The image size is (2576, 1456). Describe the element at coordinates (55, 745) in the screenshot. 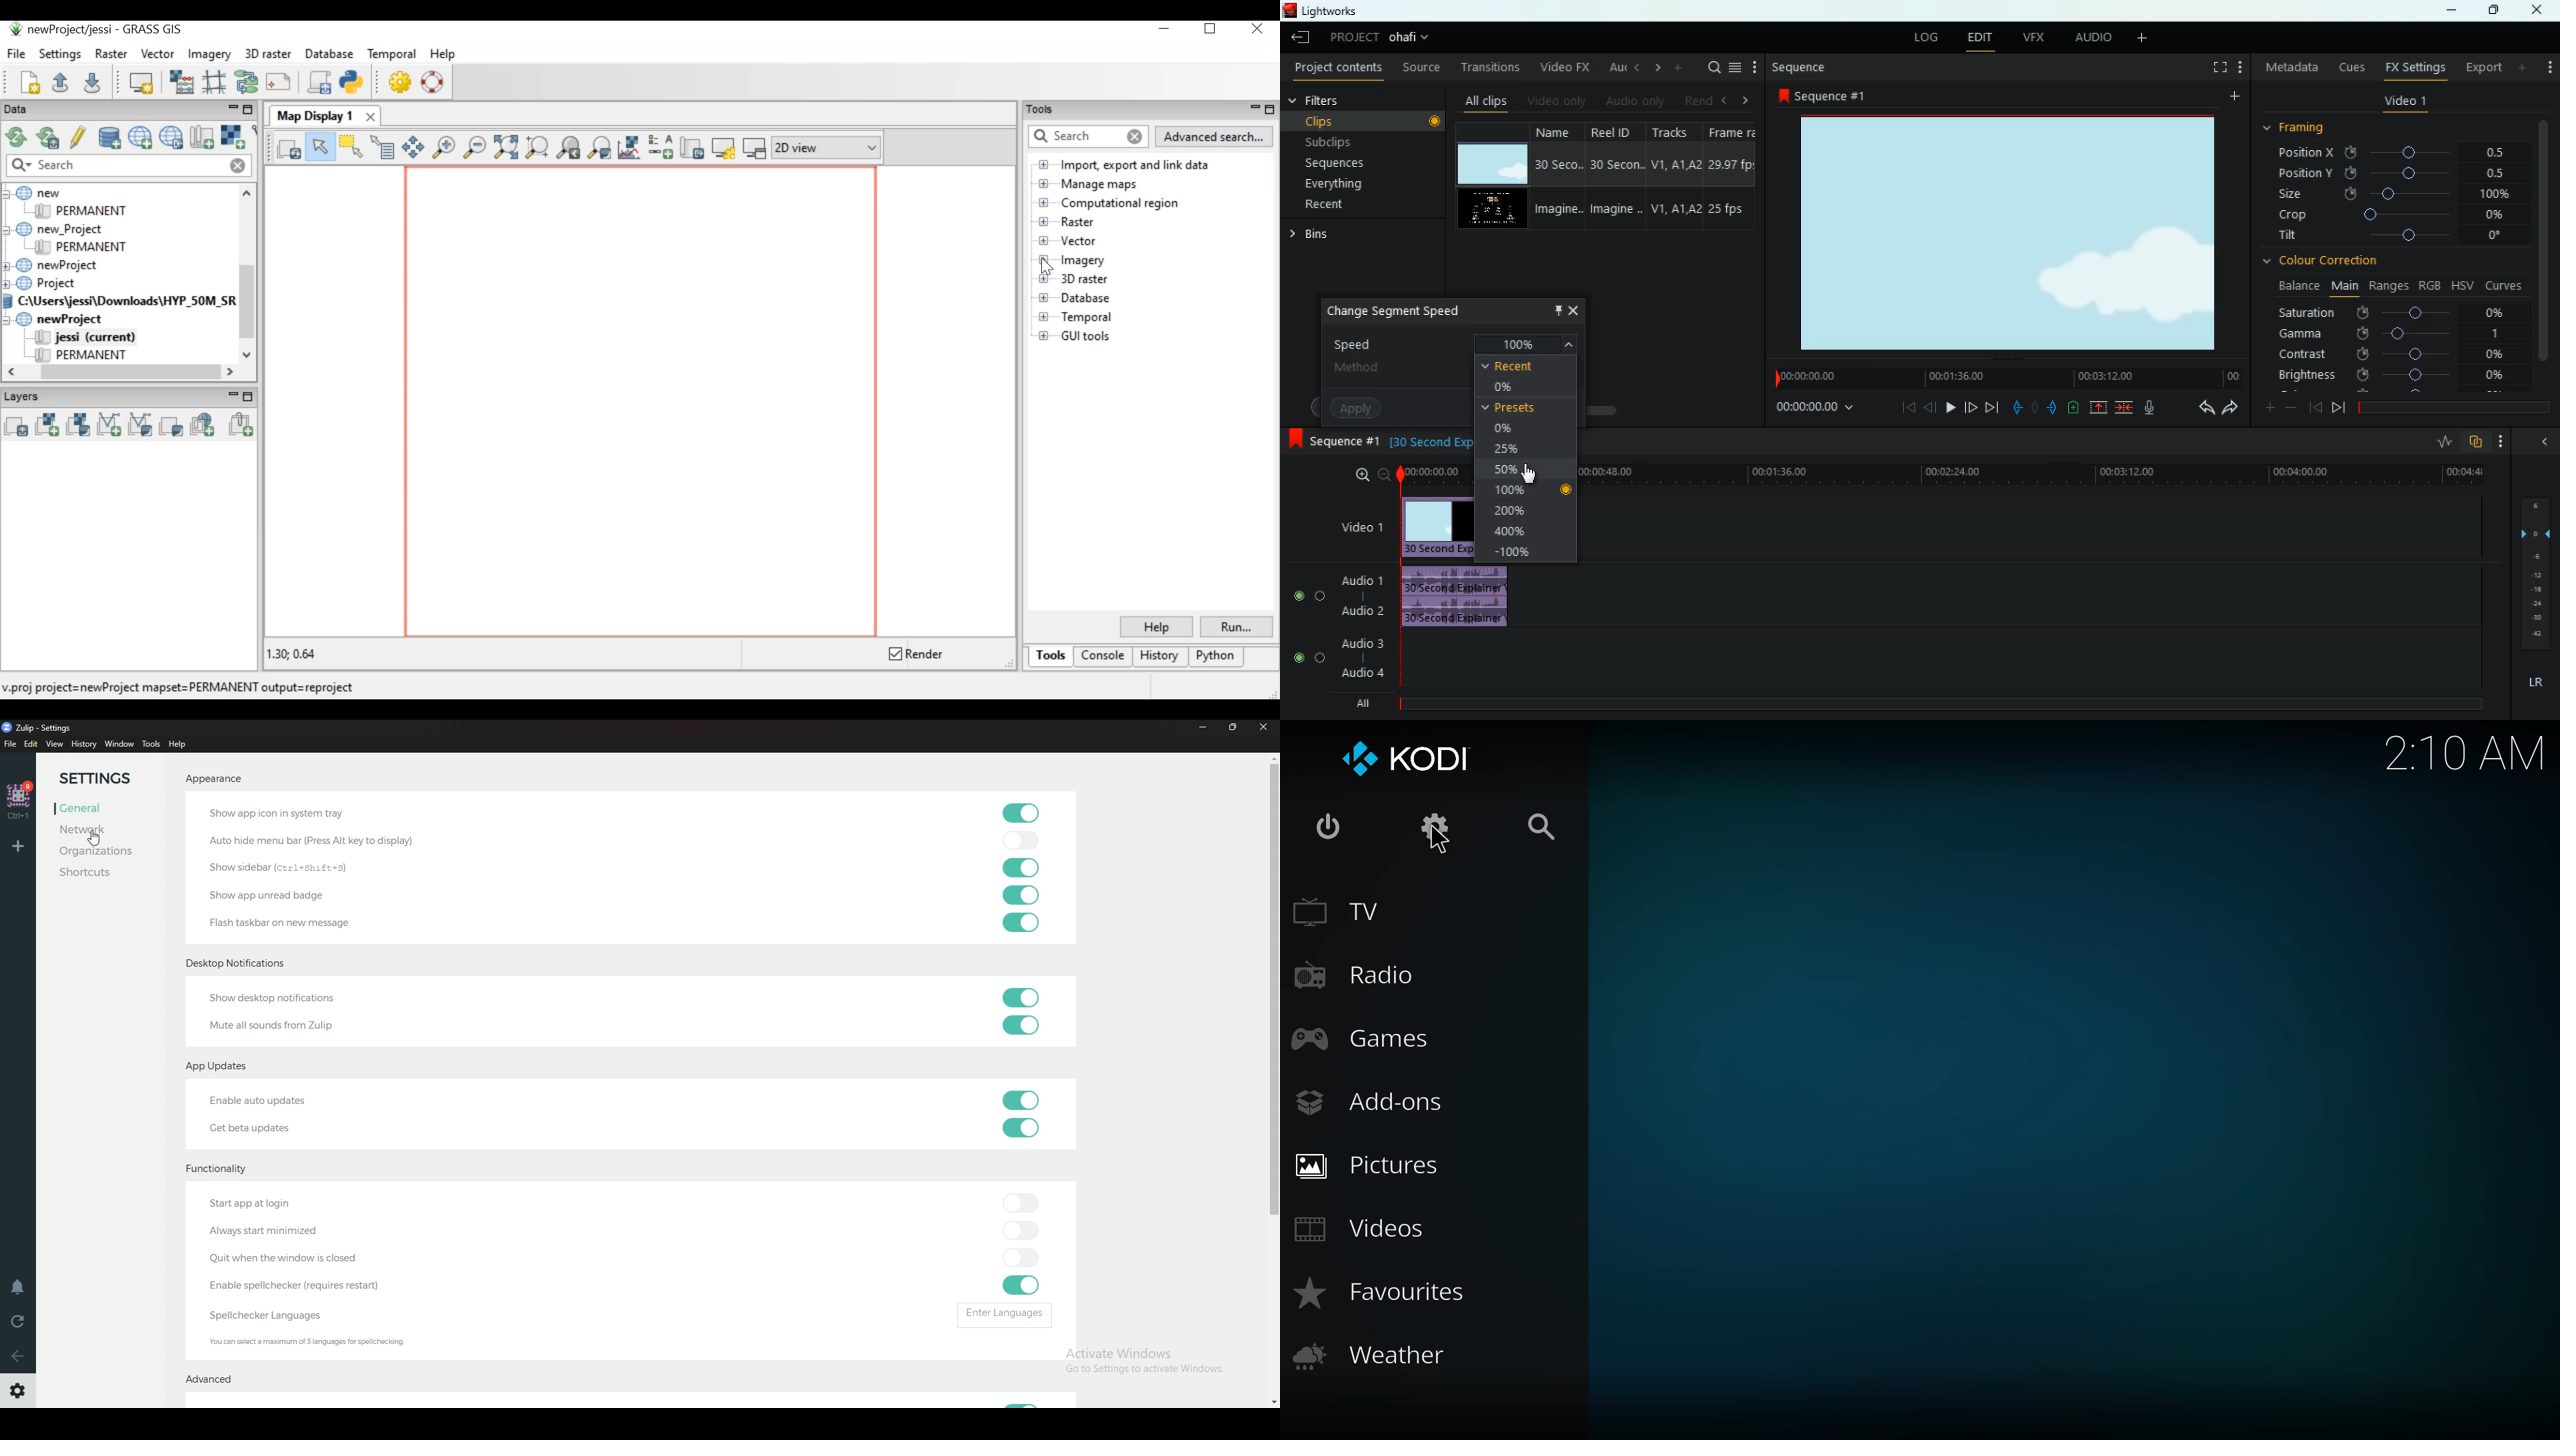

I see `view` at that location.